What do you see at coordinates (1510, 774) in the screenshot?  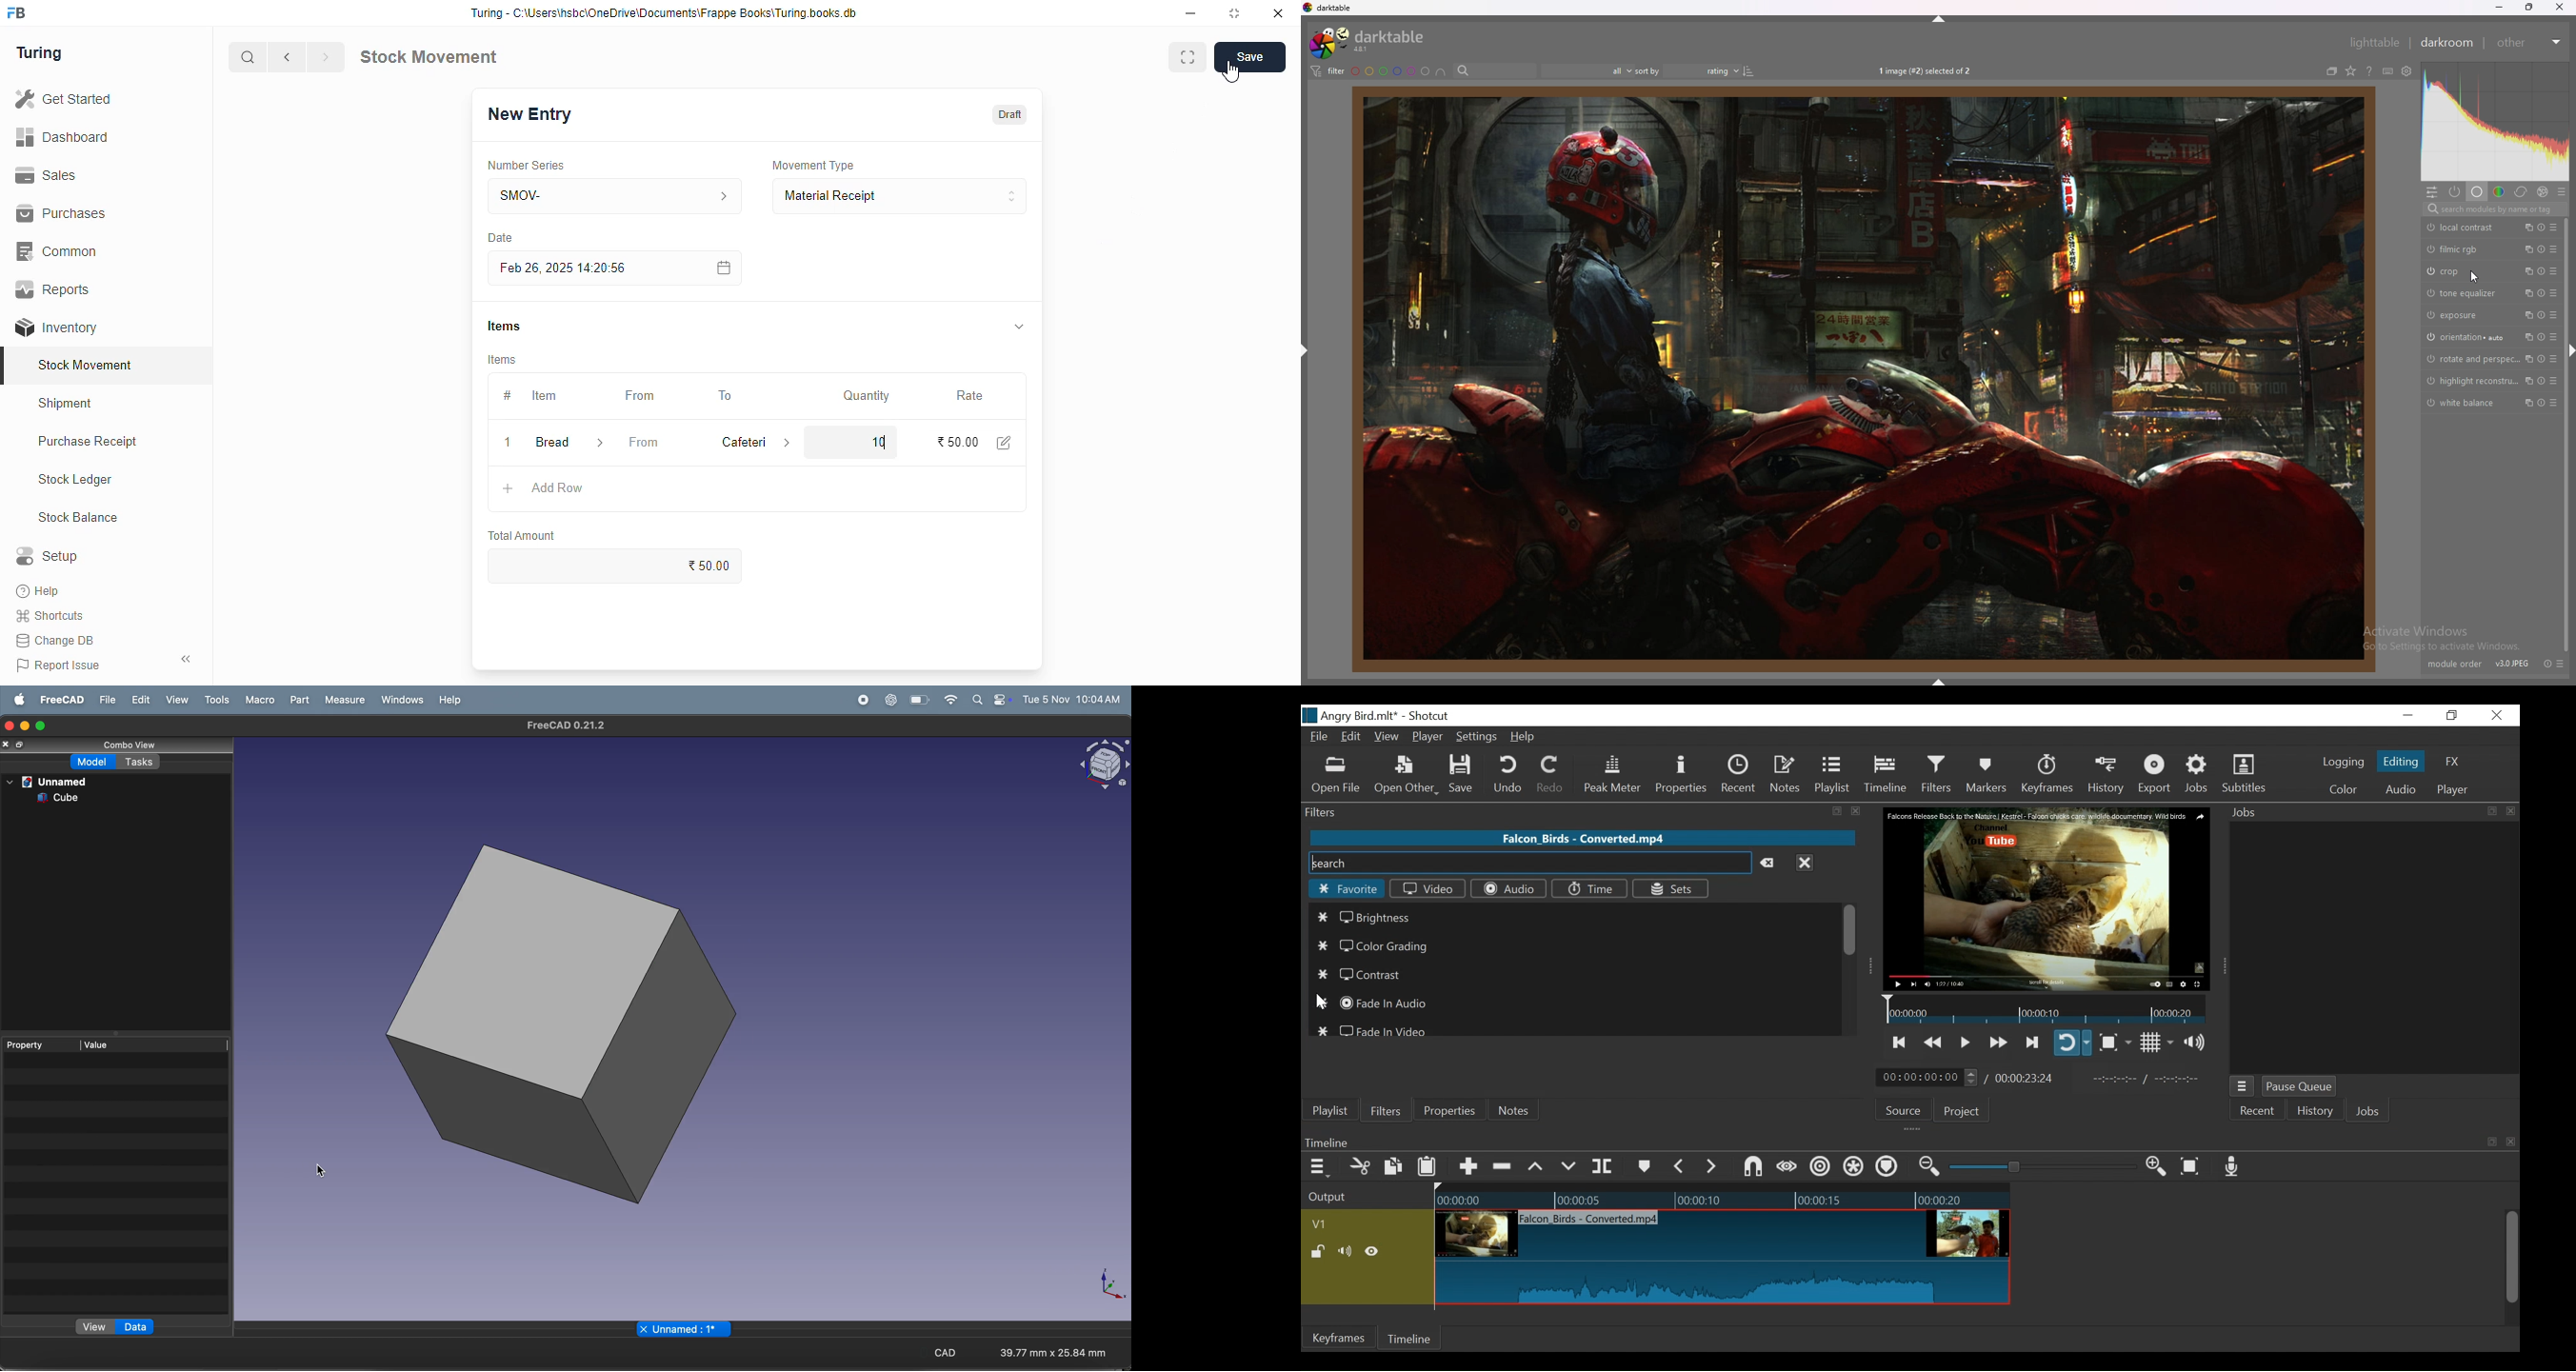 I see `Undo` at bounding box center [1510, 774].